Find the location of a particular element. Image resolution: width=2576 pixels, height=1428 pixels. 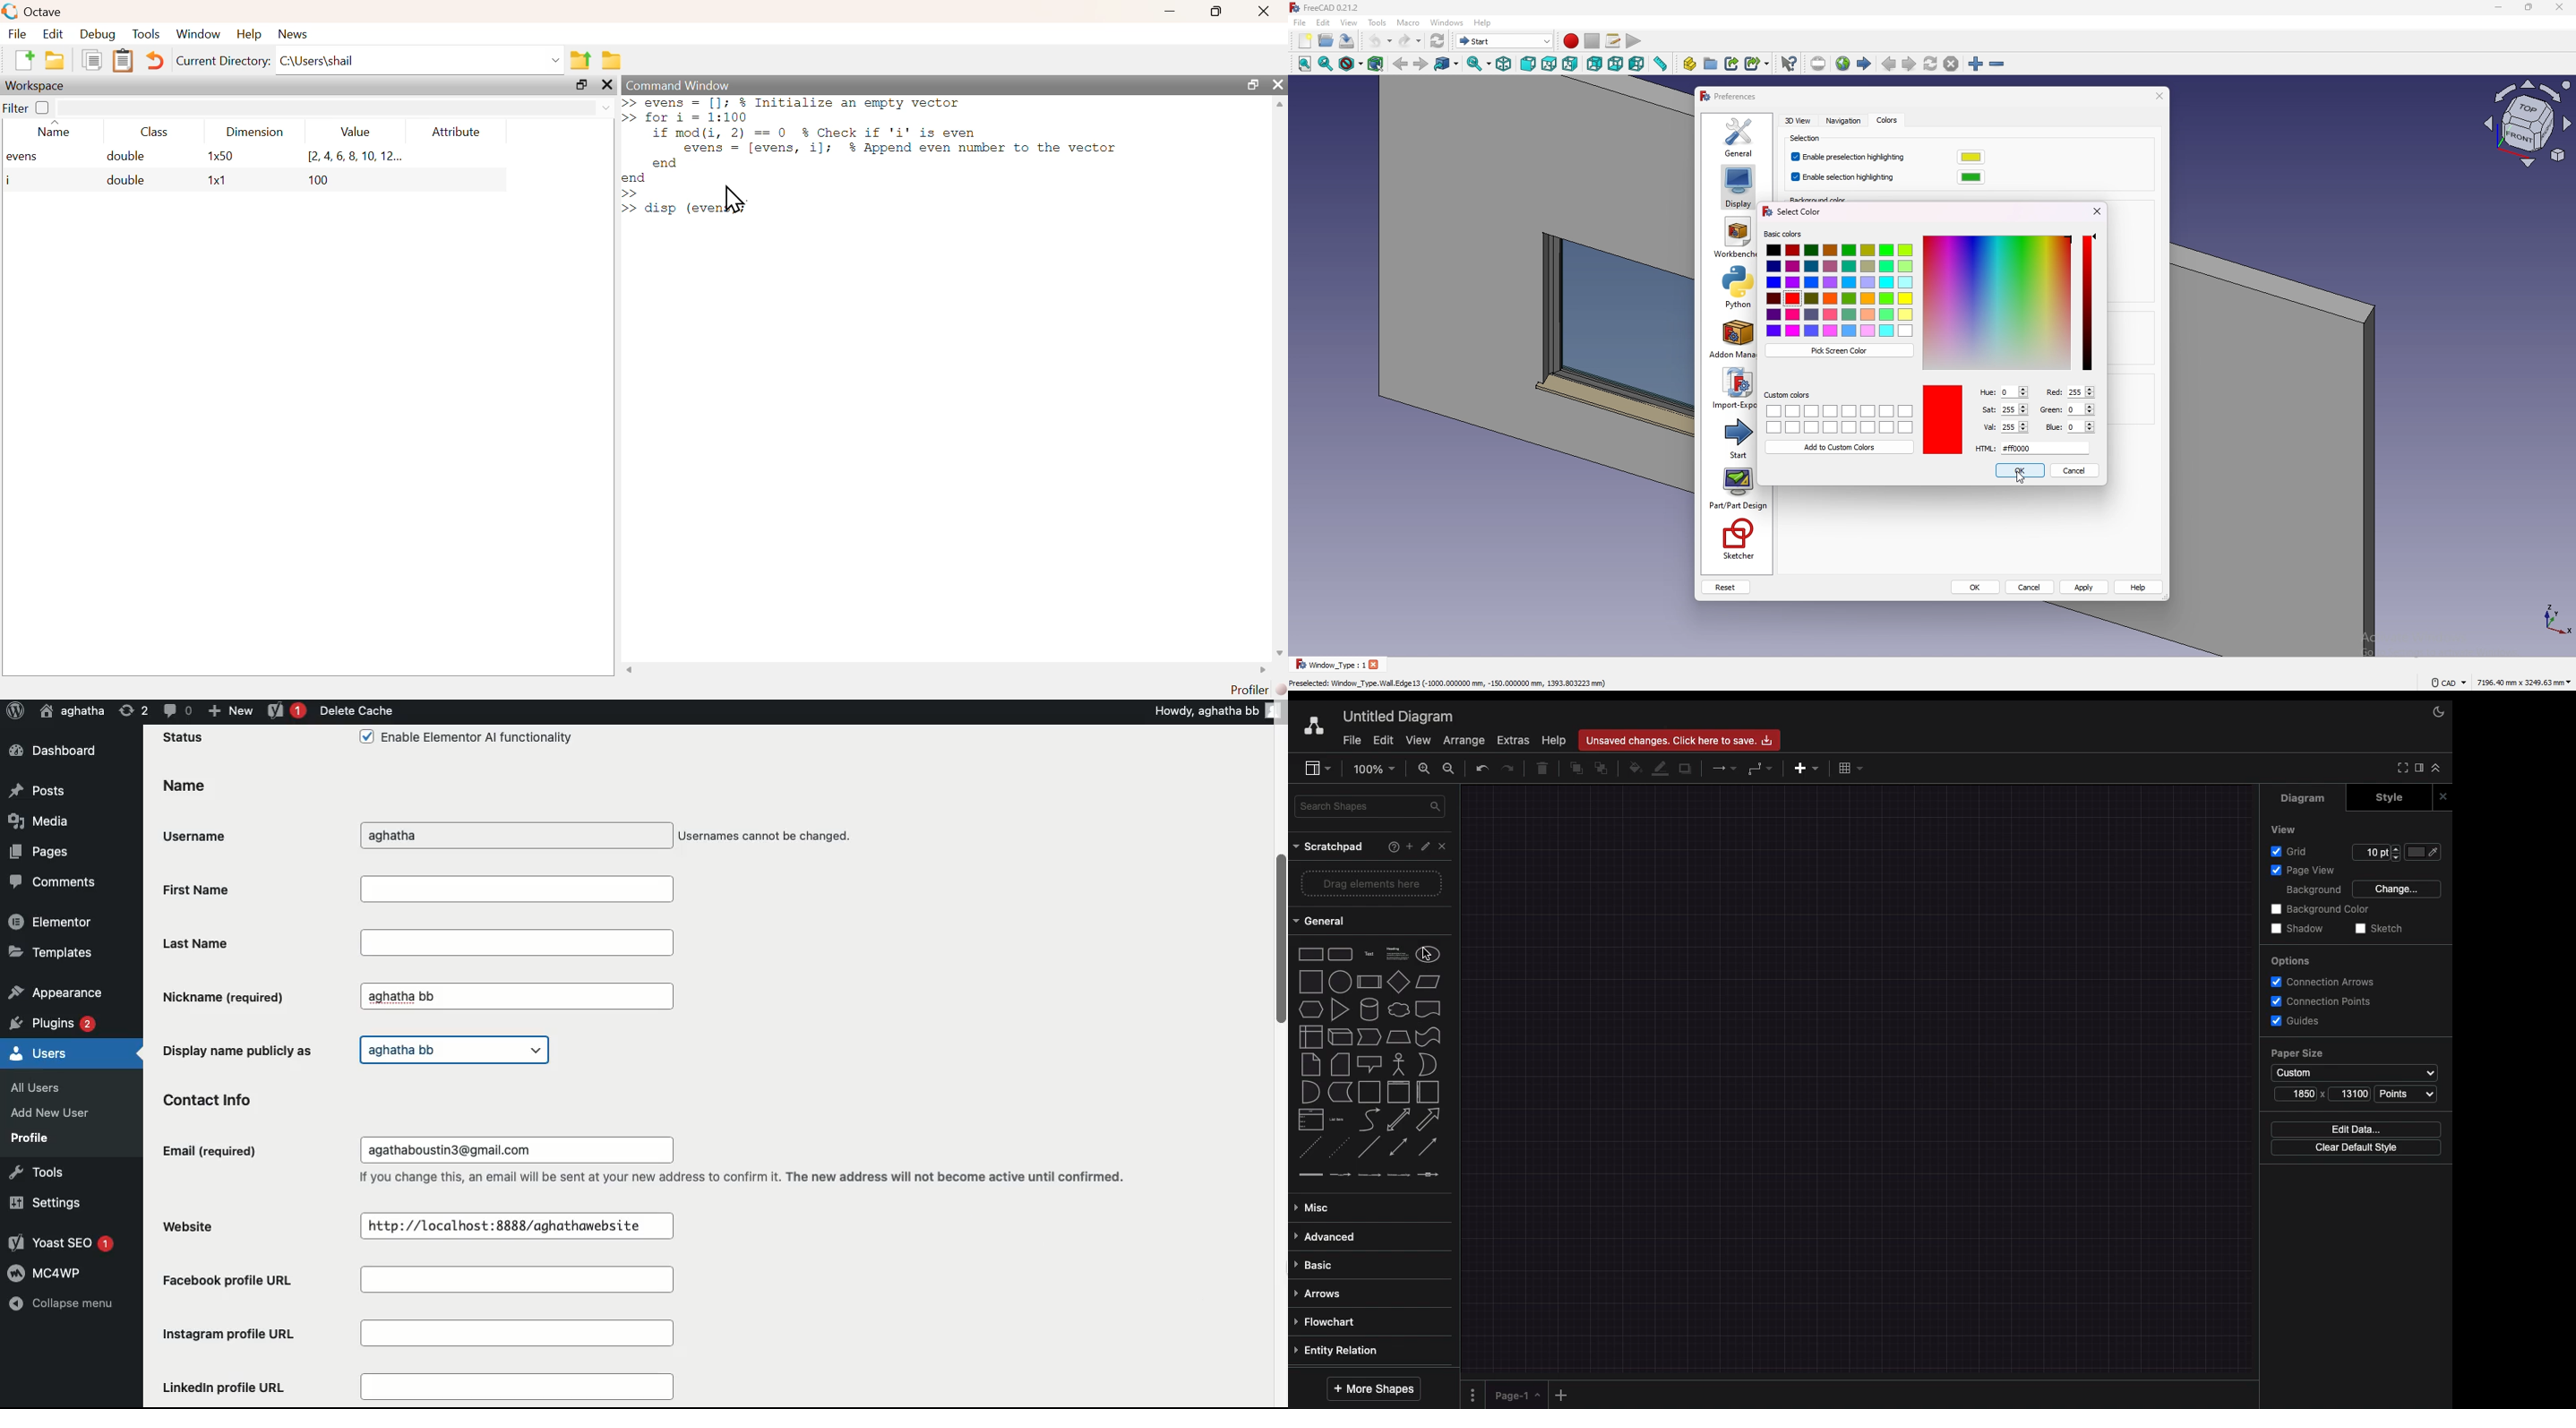

Custom is located at coordinates (2354, 1073).